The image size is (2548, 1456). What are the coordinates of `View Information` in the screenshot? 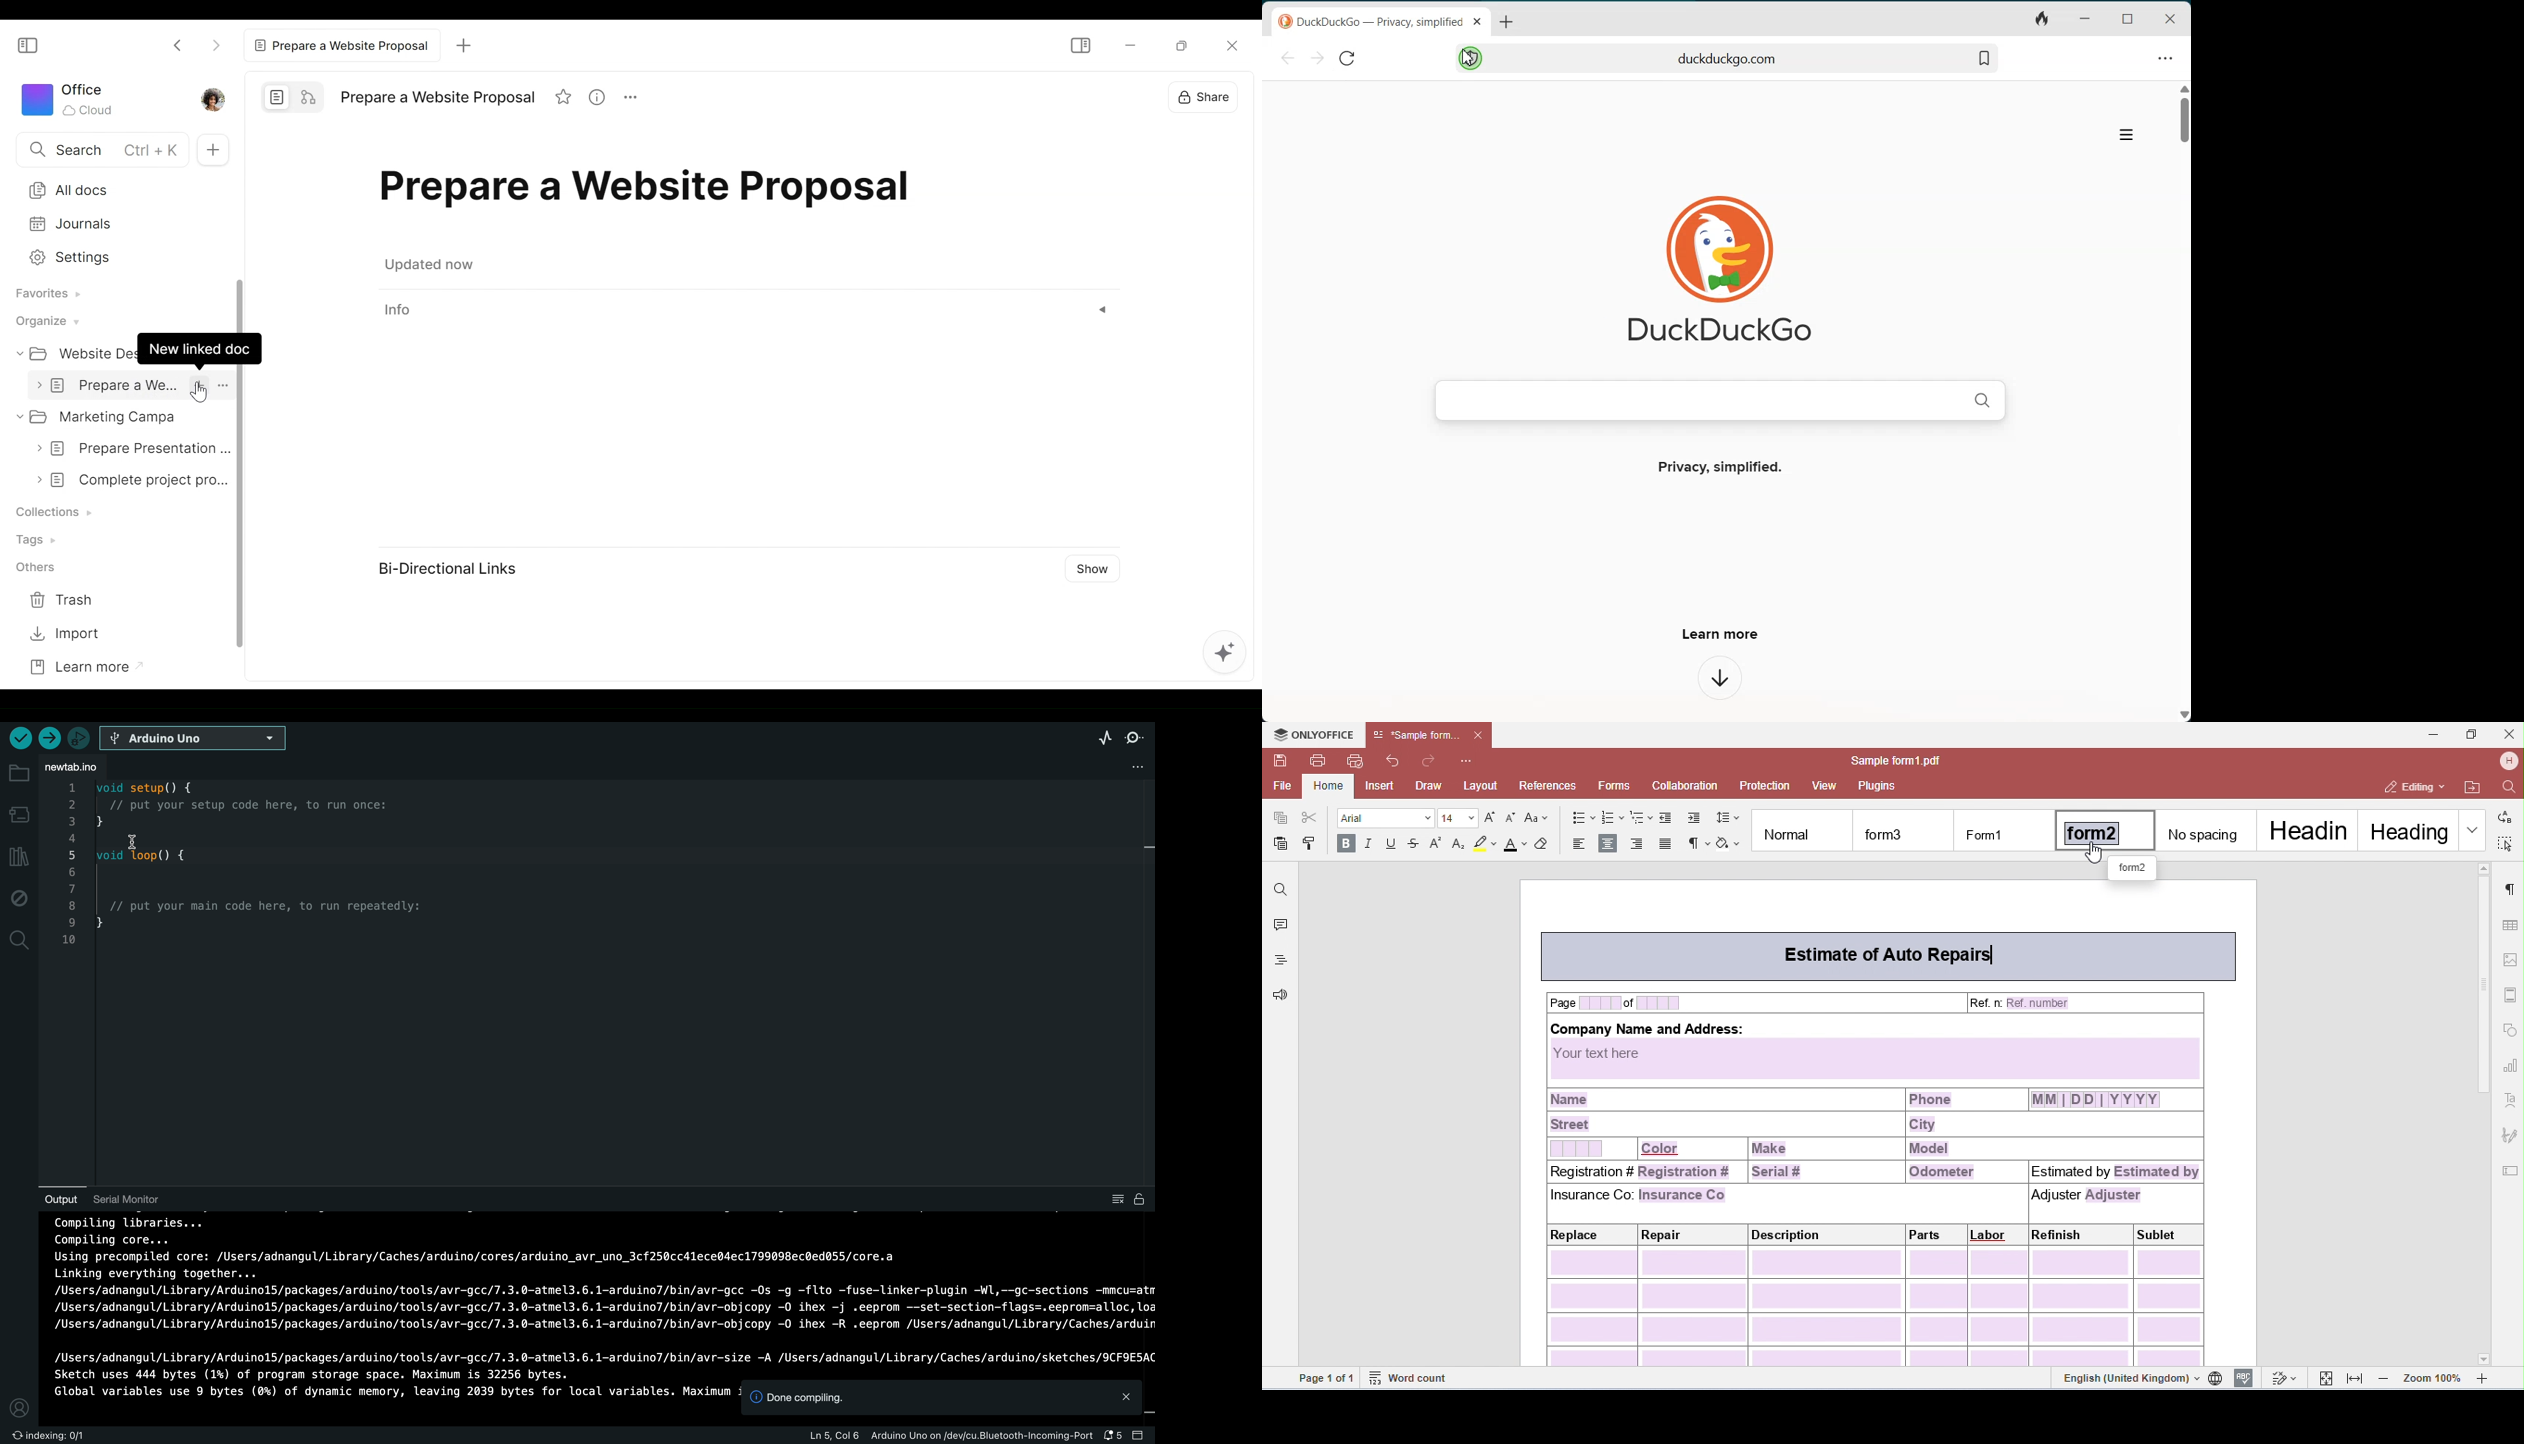 It's located at (596, 97).